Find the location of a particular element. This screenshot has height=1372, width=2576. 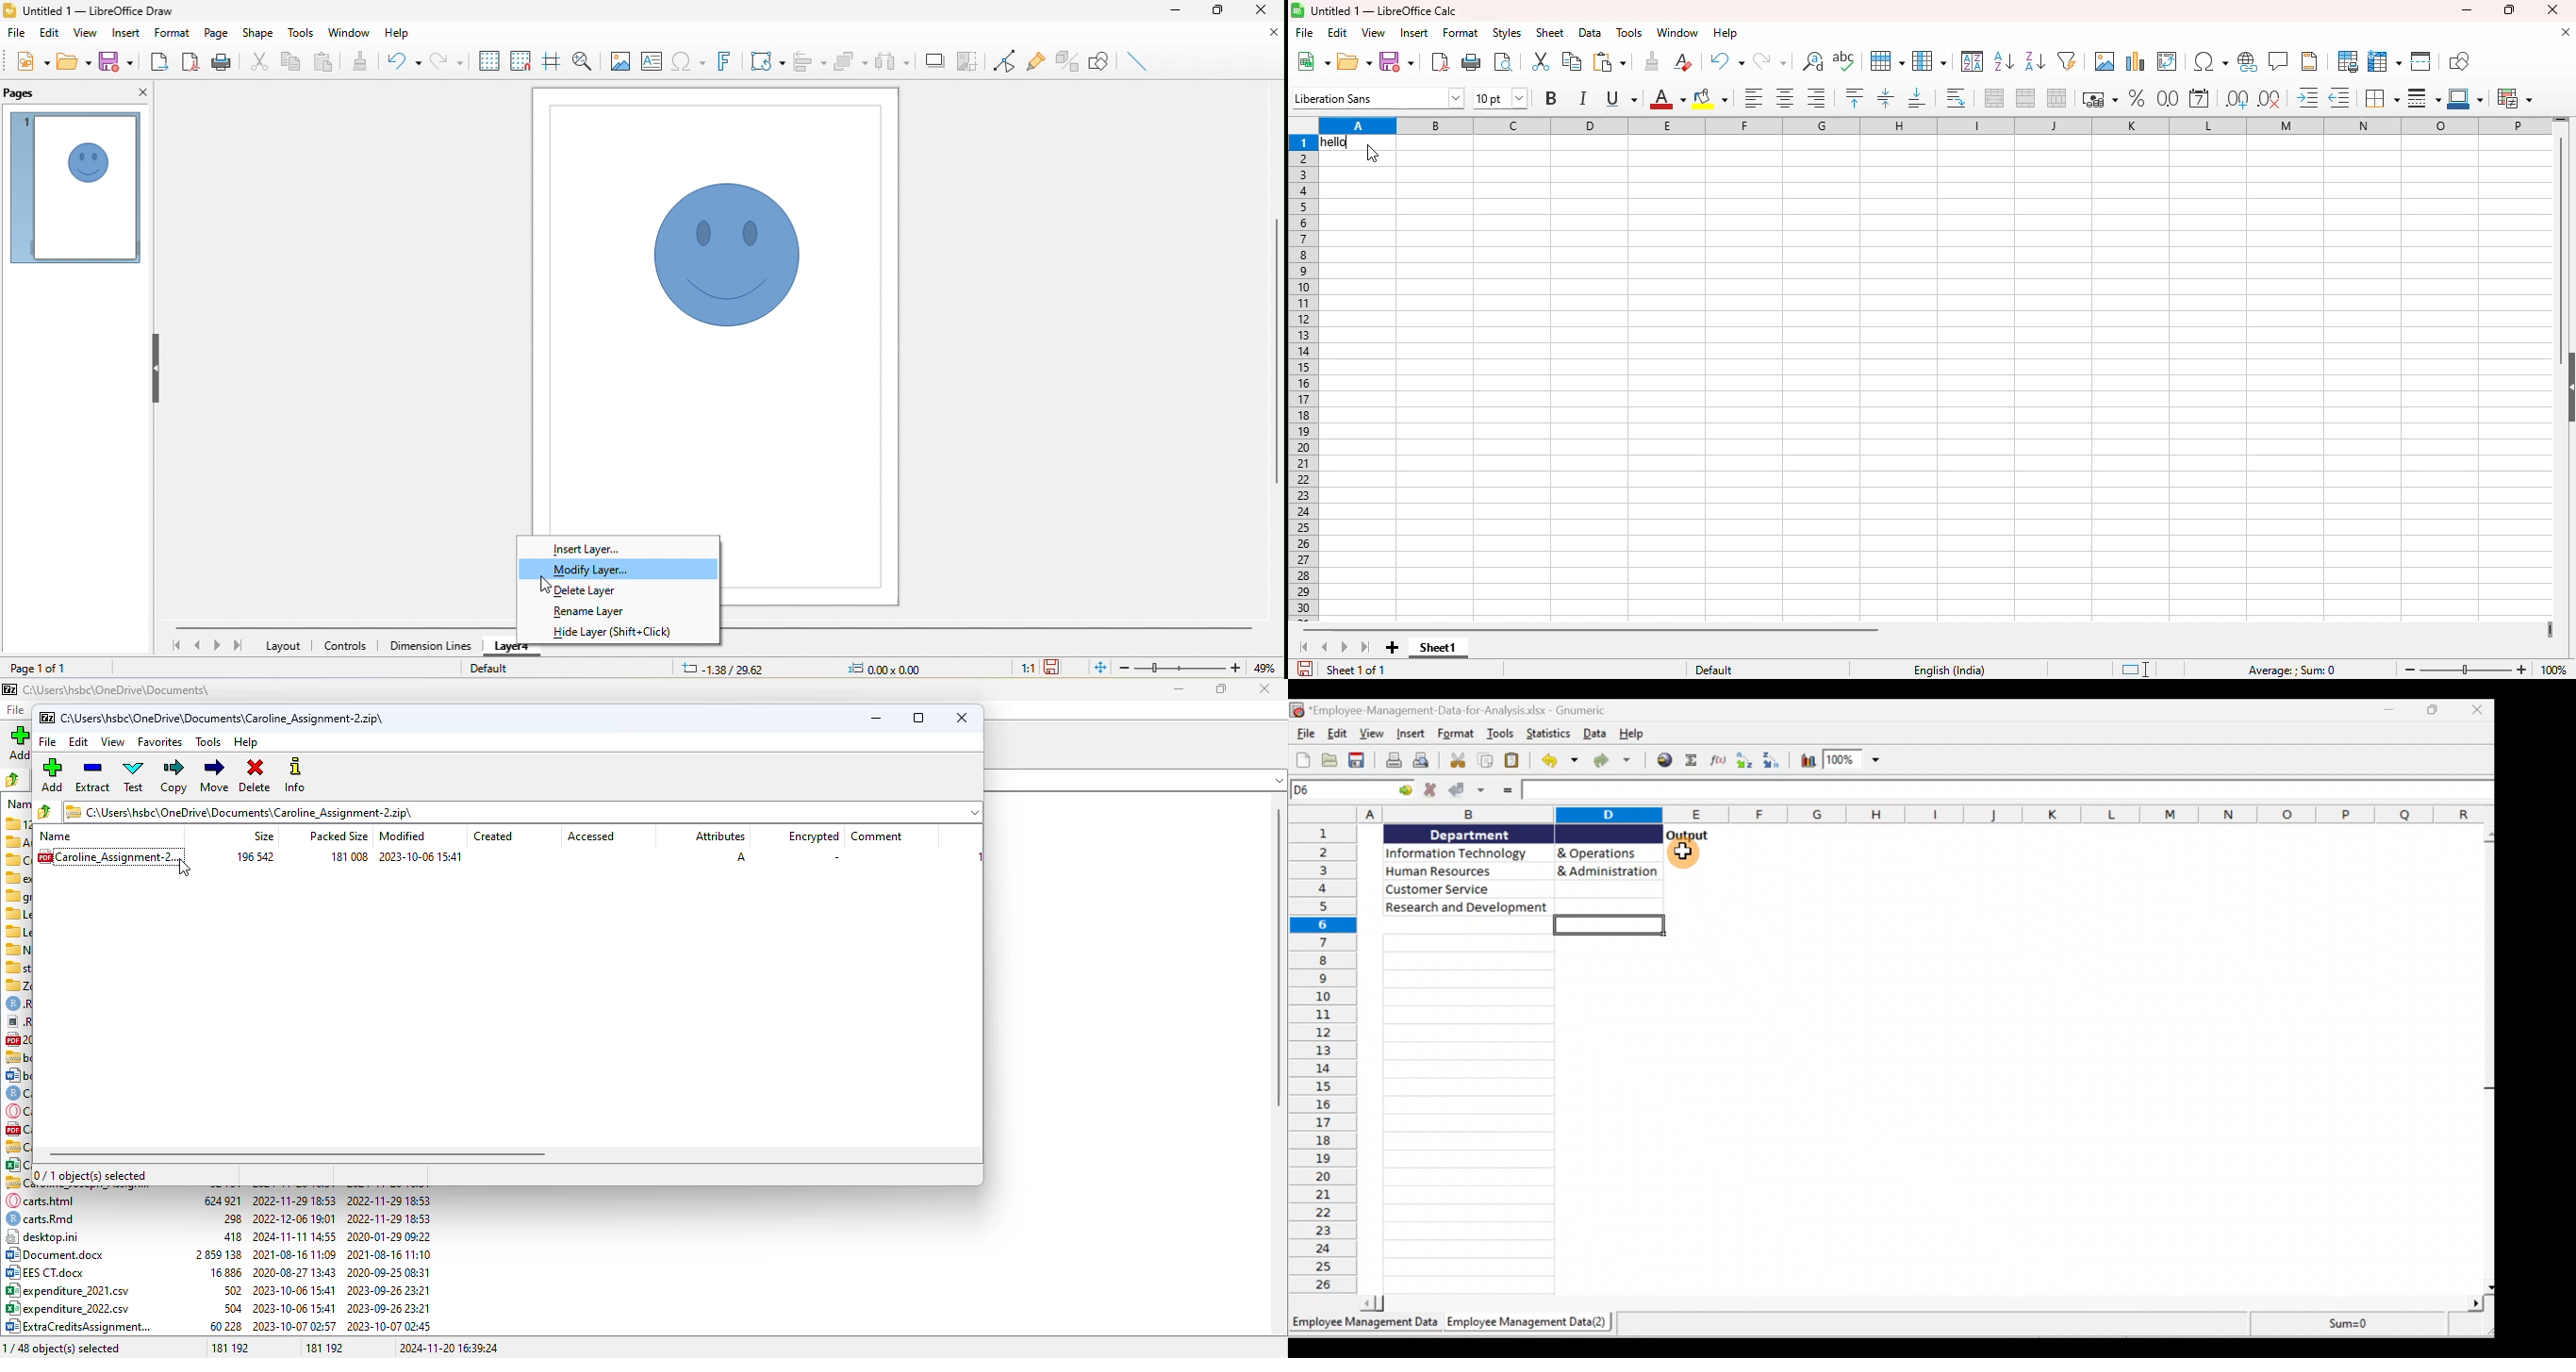

horizontal scroll bar is located at coordinates (337, 628).